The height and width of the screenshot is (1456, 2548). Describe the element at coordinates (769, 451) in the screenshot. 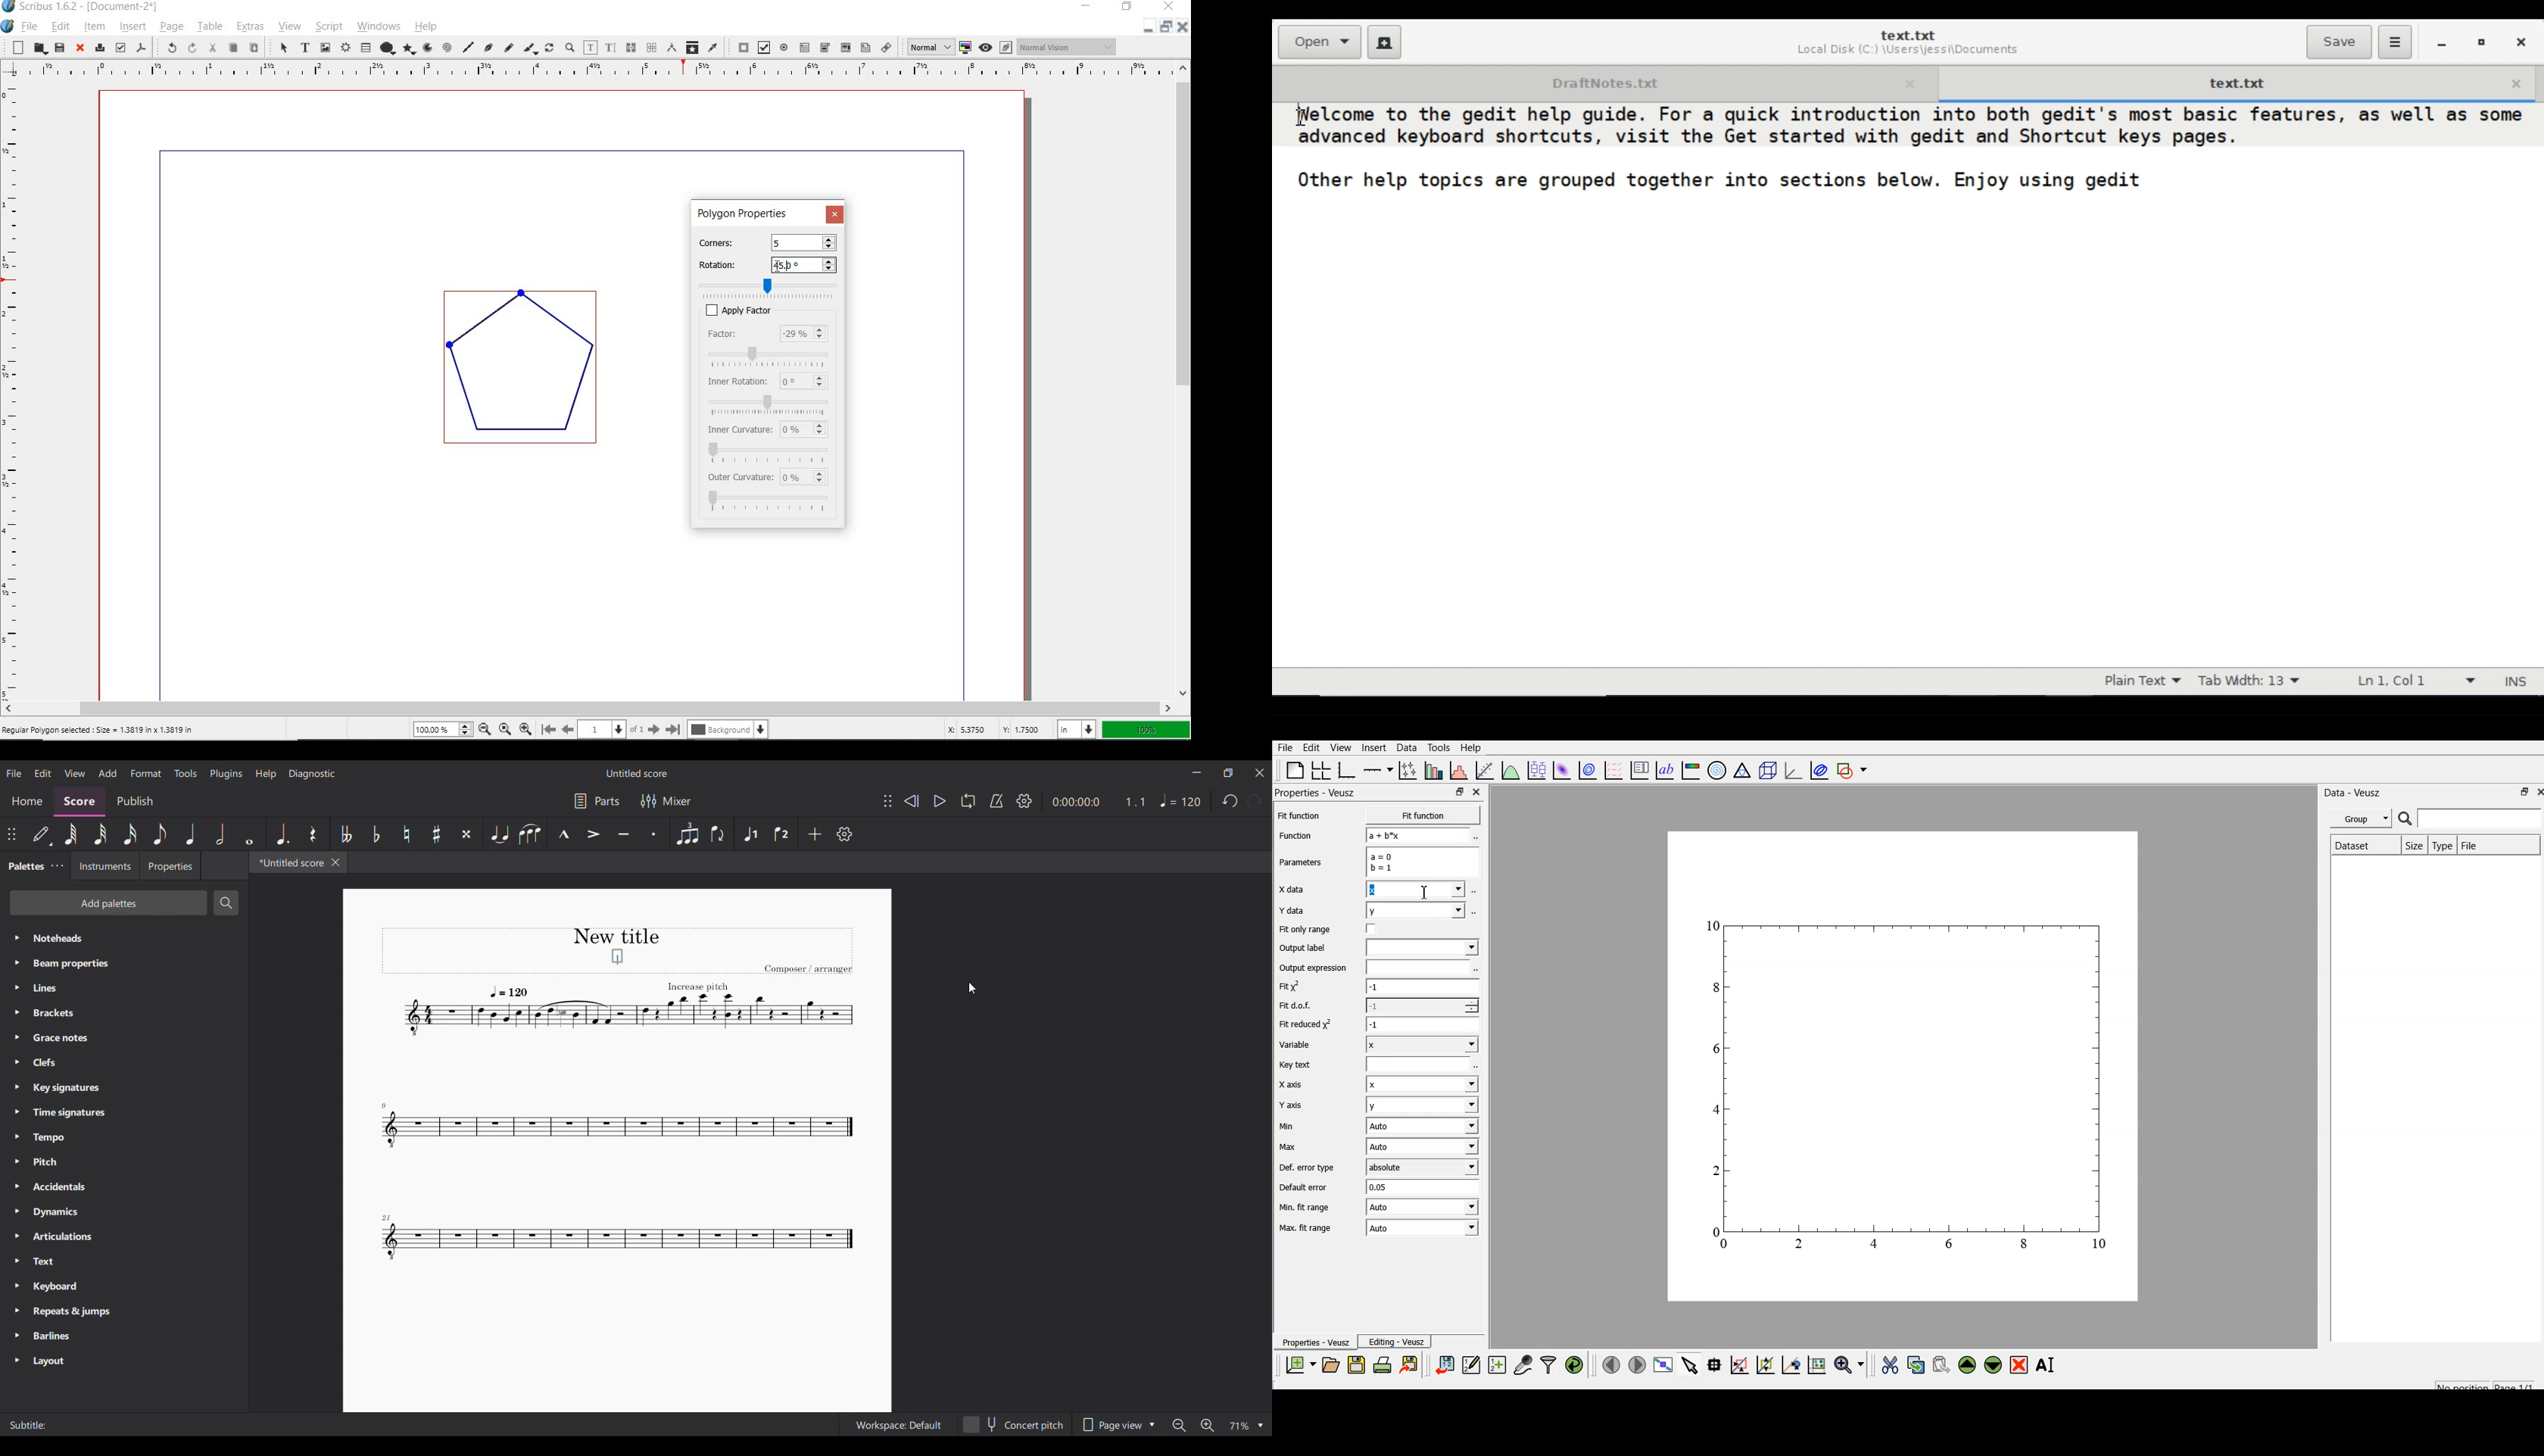

I see `inner curvature slider` at that location.